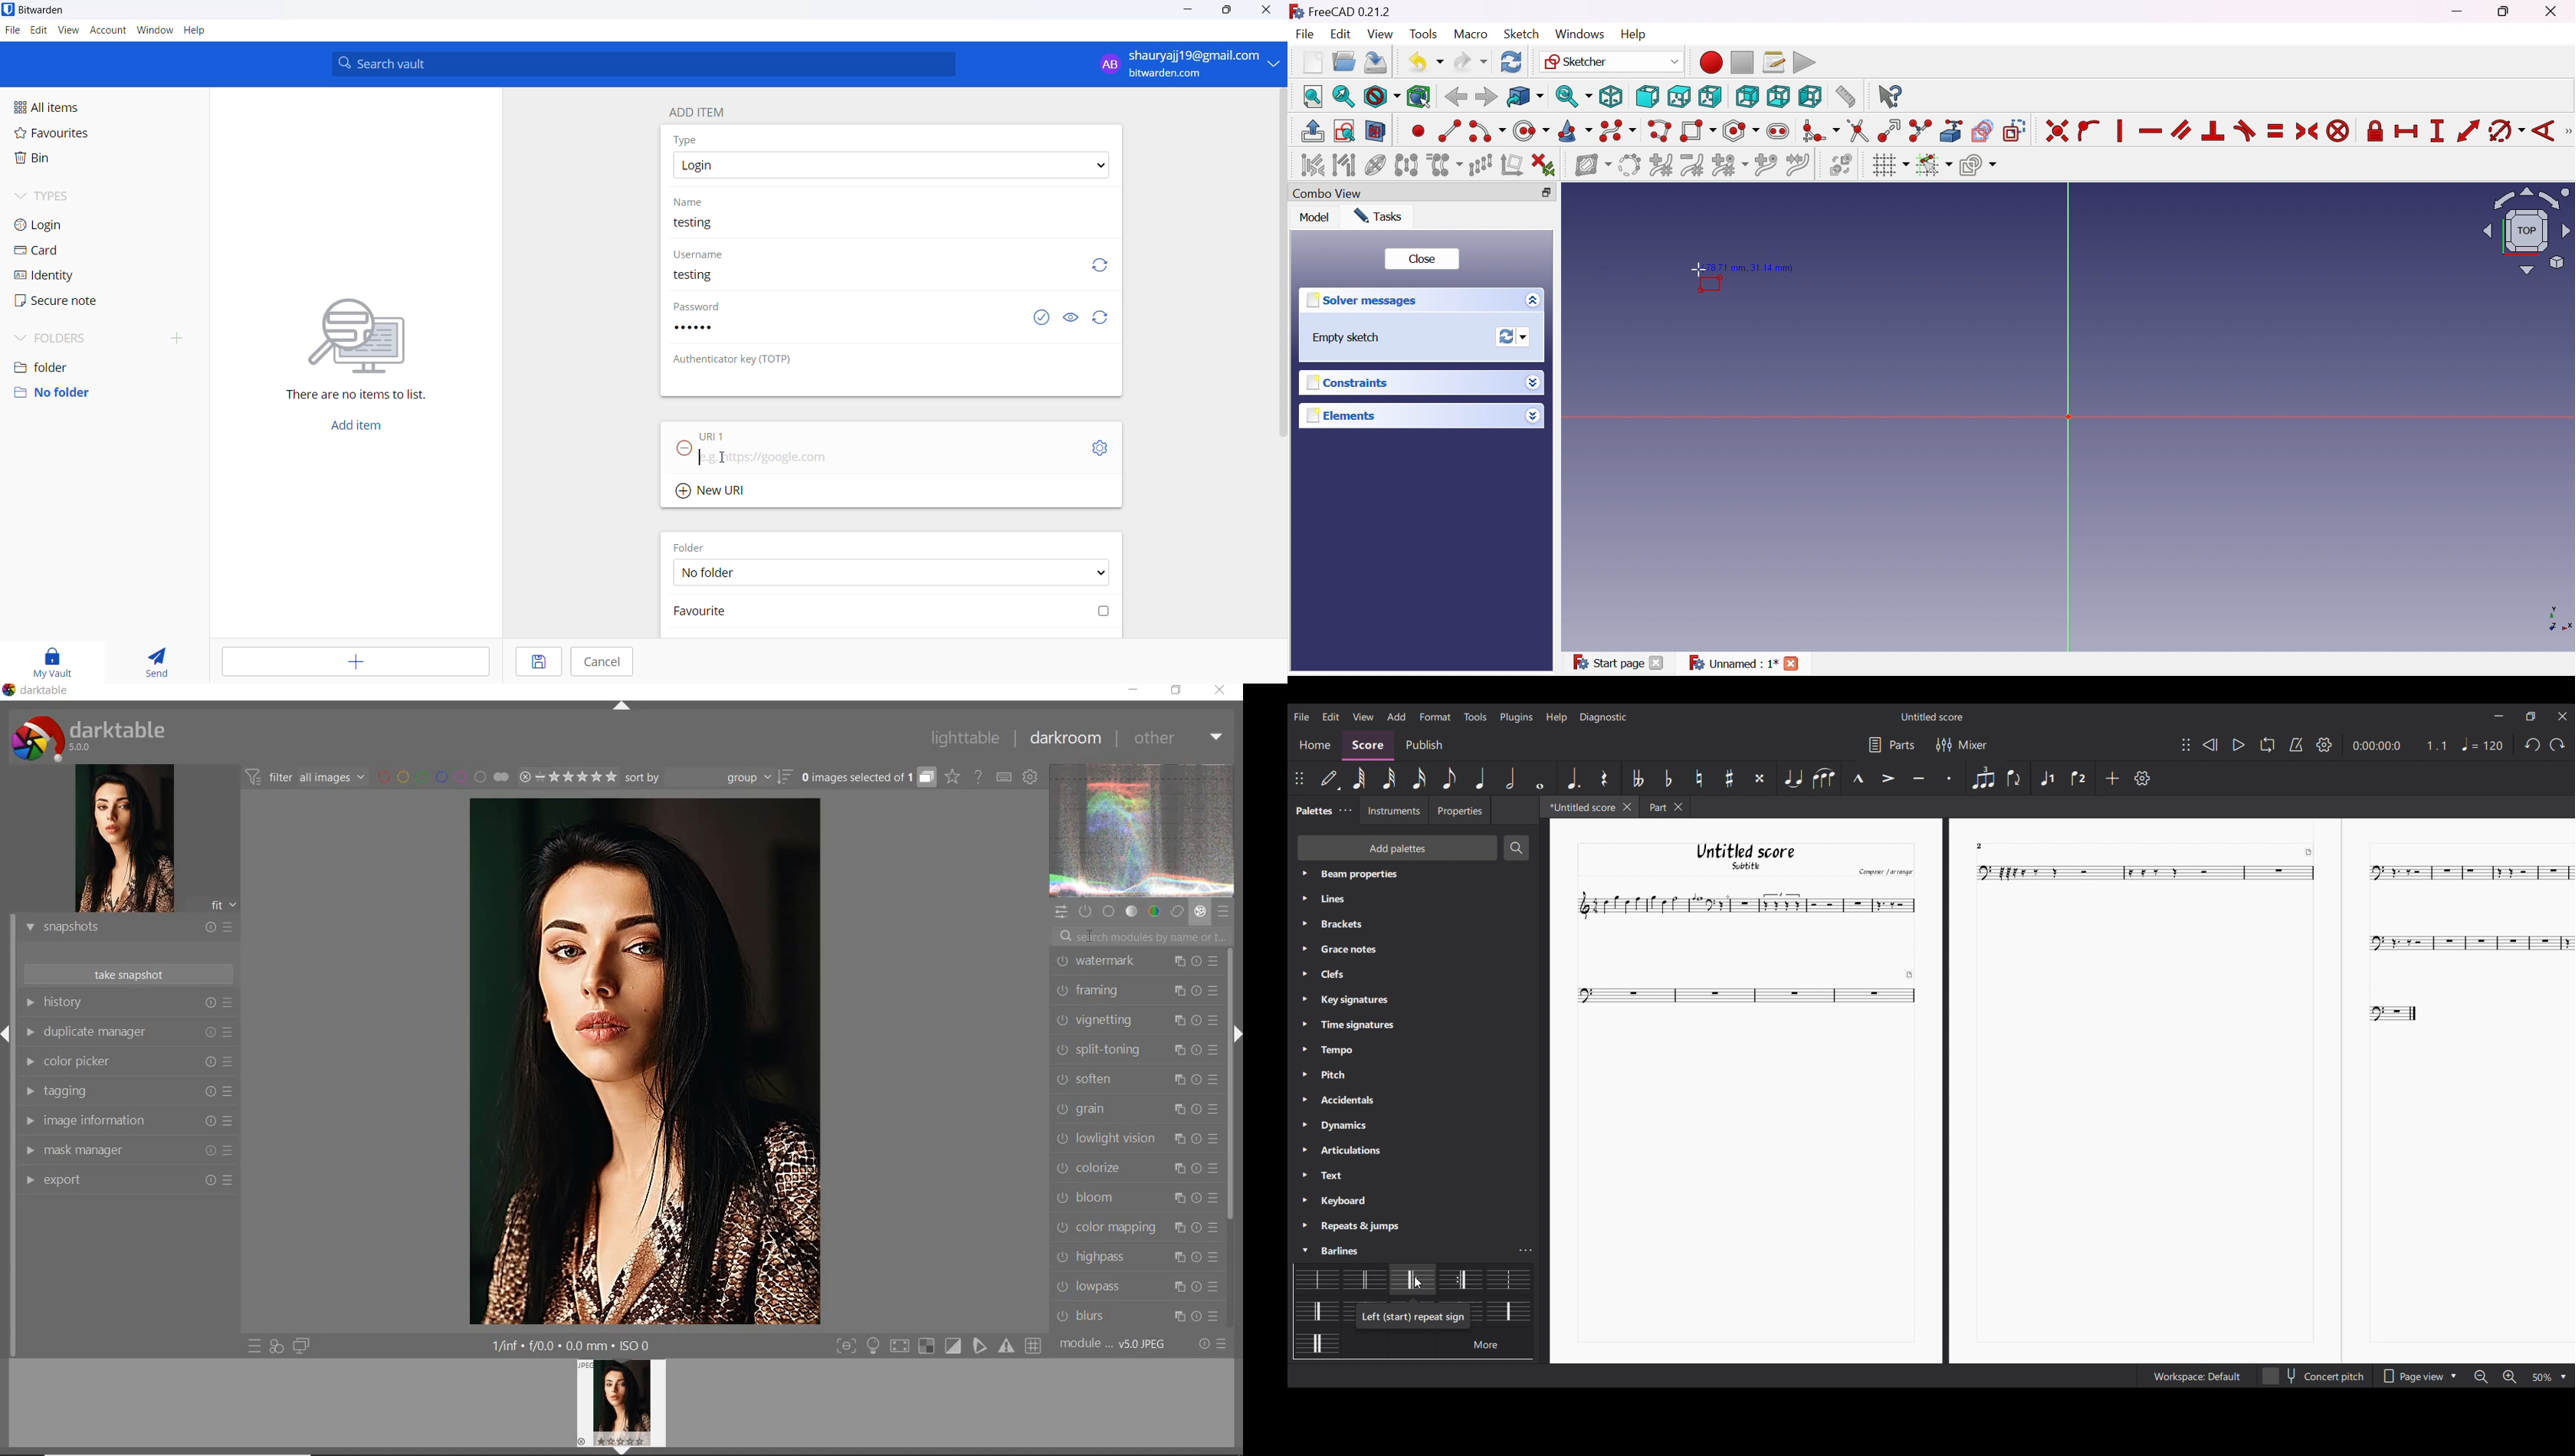 This screenshot has width=2576, height=1456. I want to click on BLOOM, so click(1134, 1198).